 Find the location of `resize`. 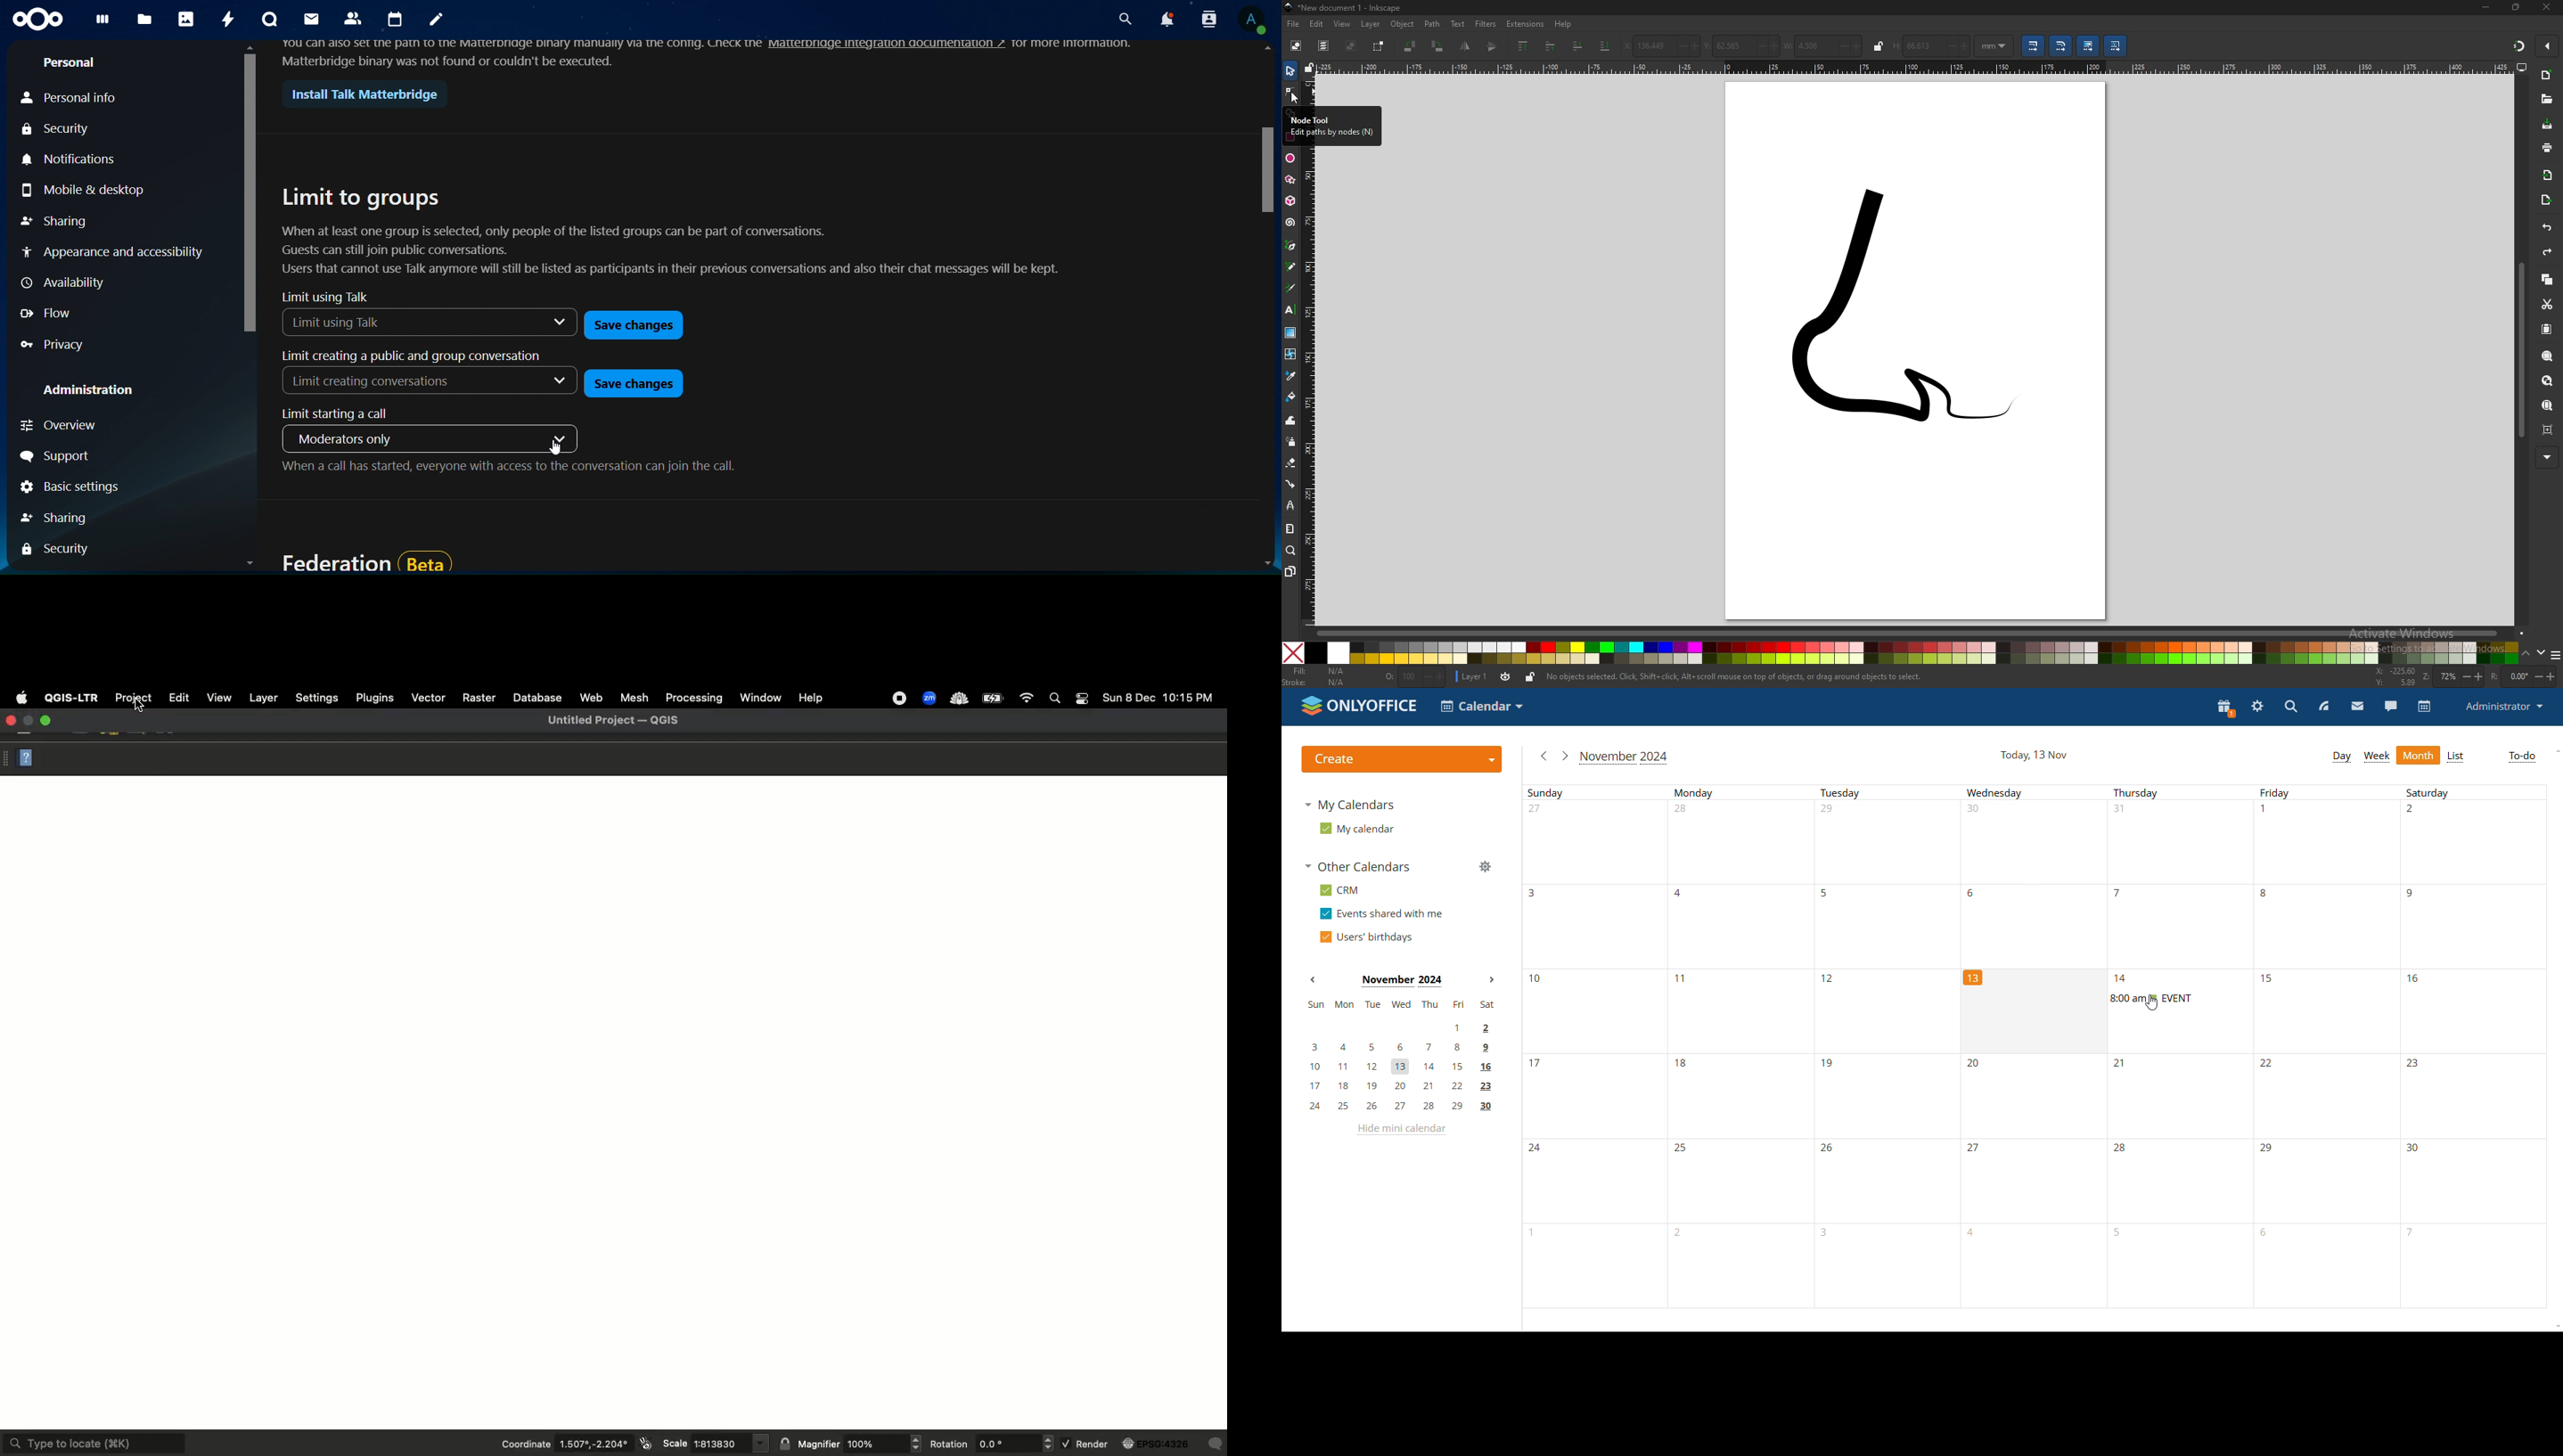

resize is located at coordinates (2516, 8).